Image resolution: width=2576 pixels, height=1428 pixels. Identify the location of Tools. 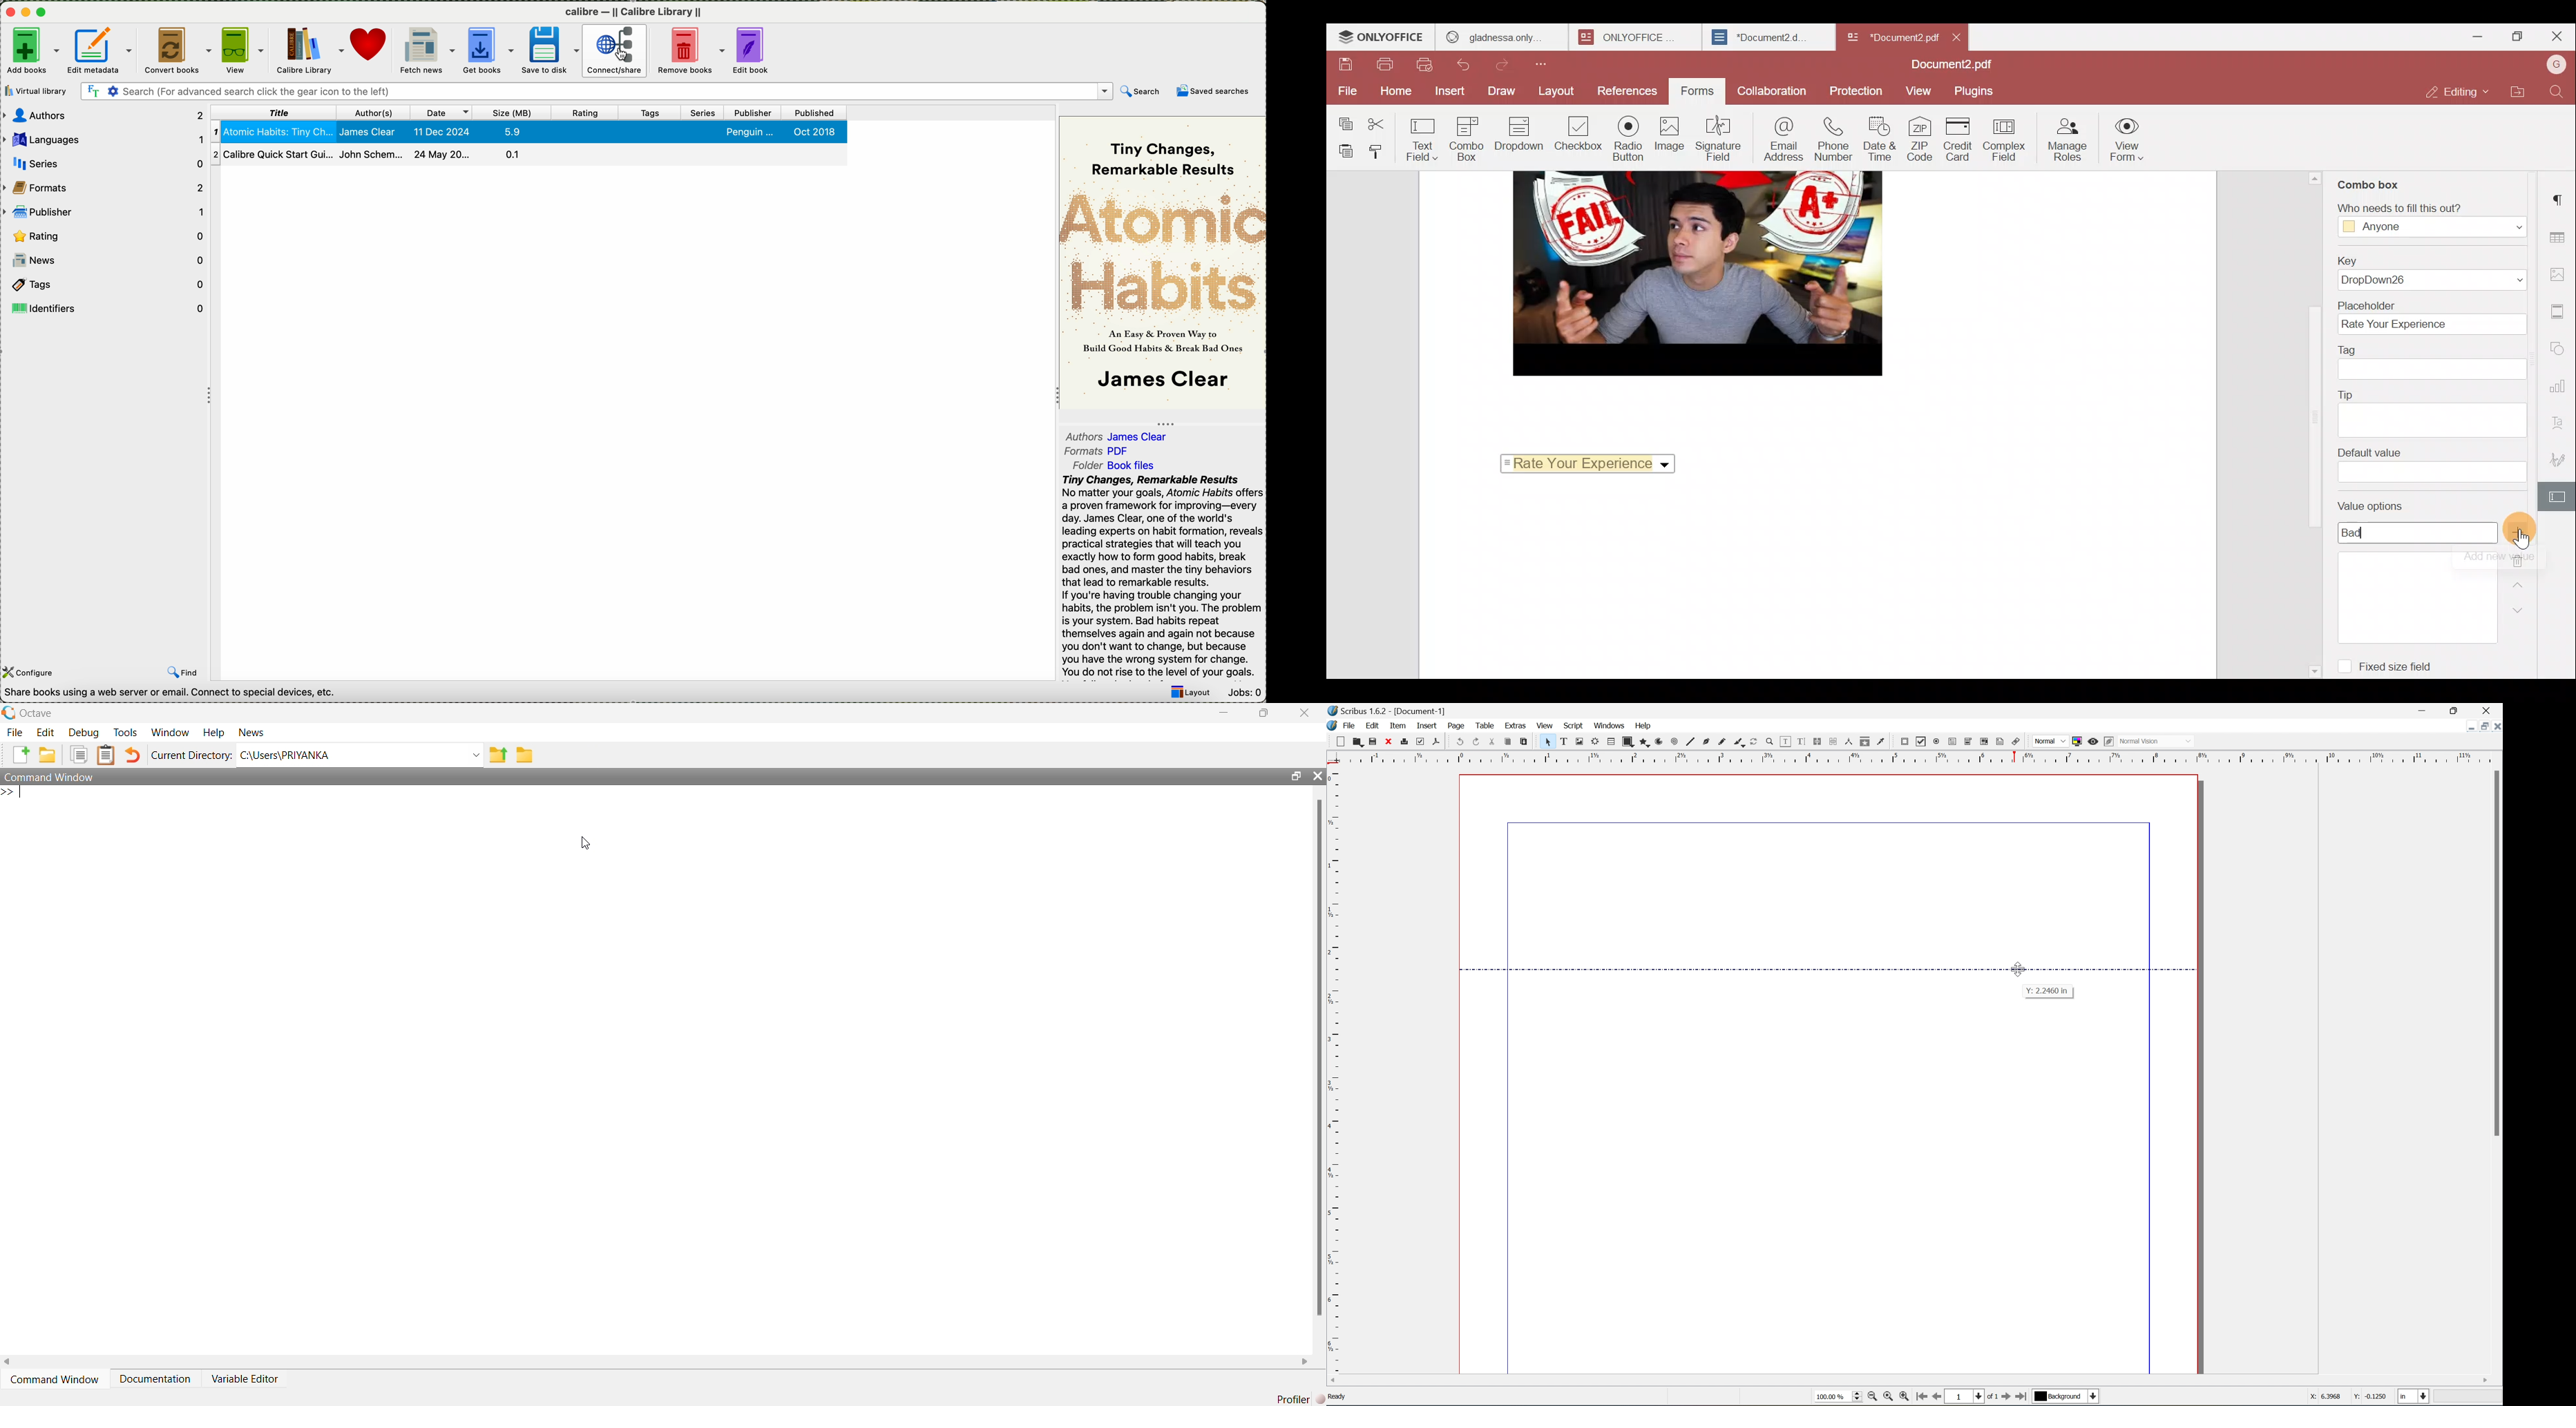
(126, 732).